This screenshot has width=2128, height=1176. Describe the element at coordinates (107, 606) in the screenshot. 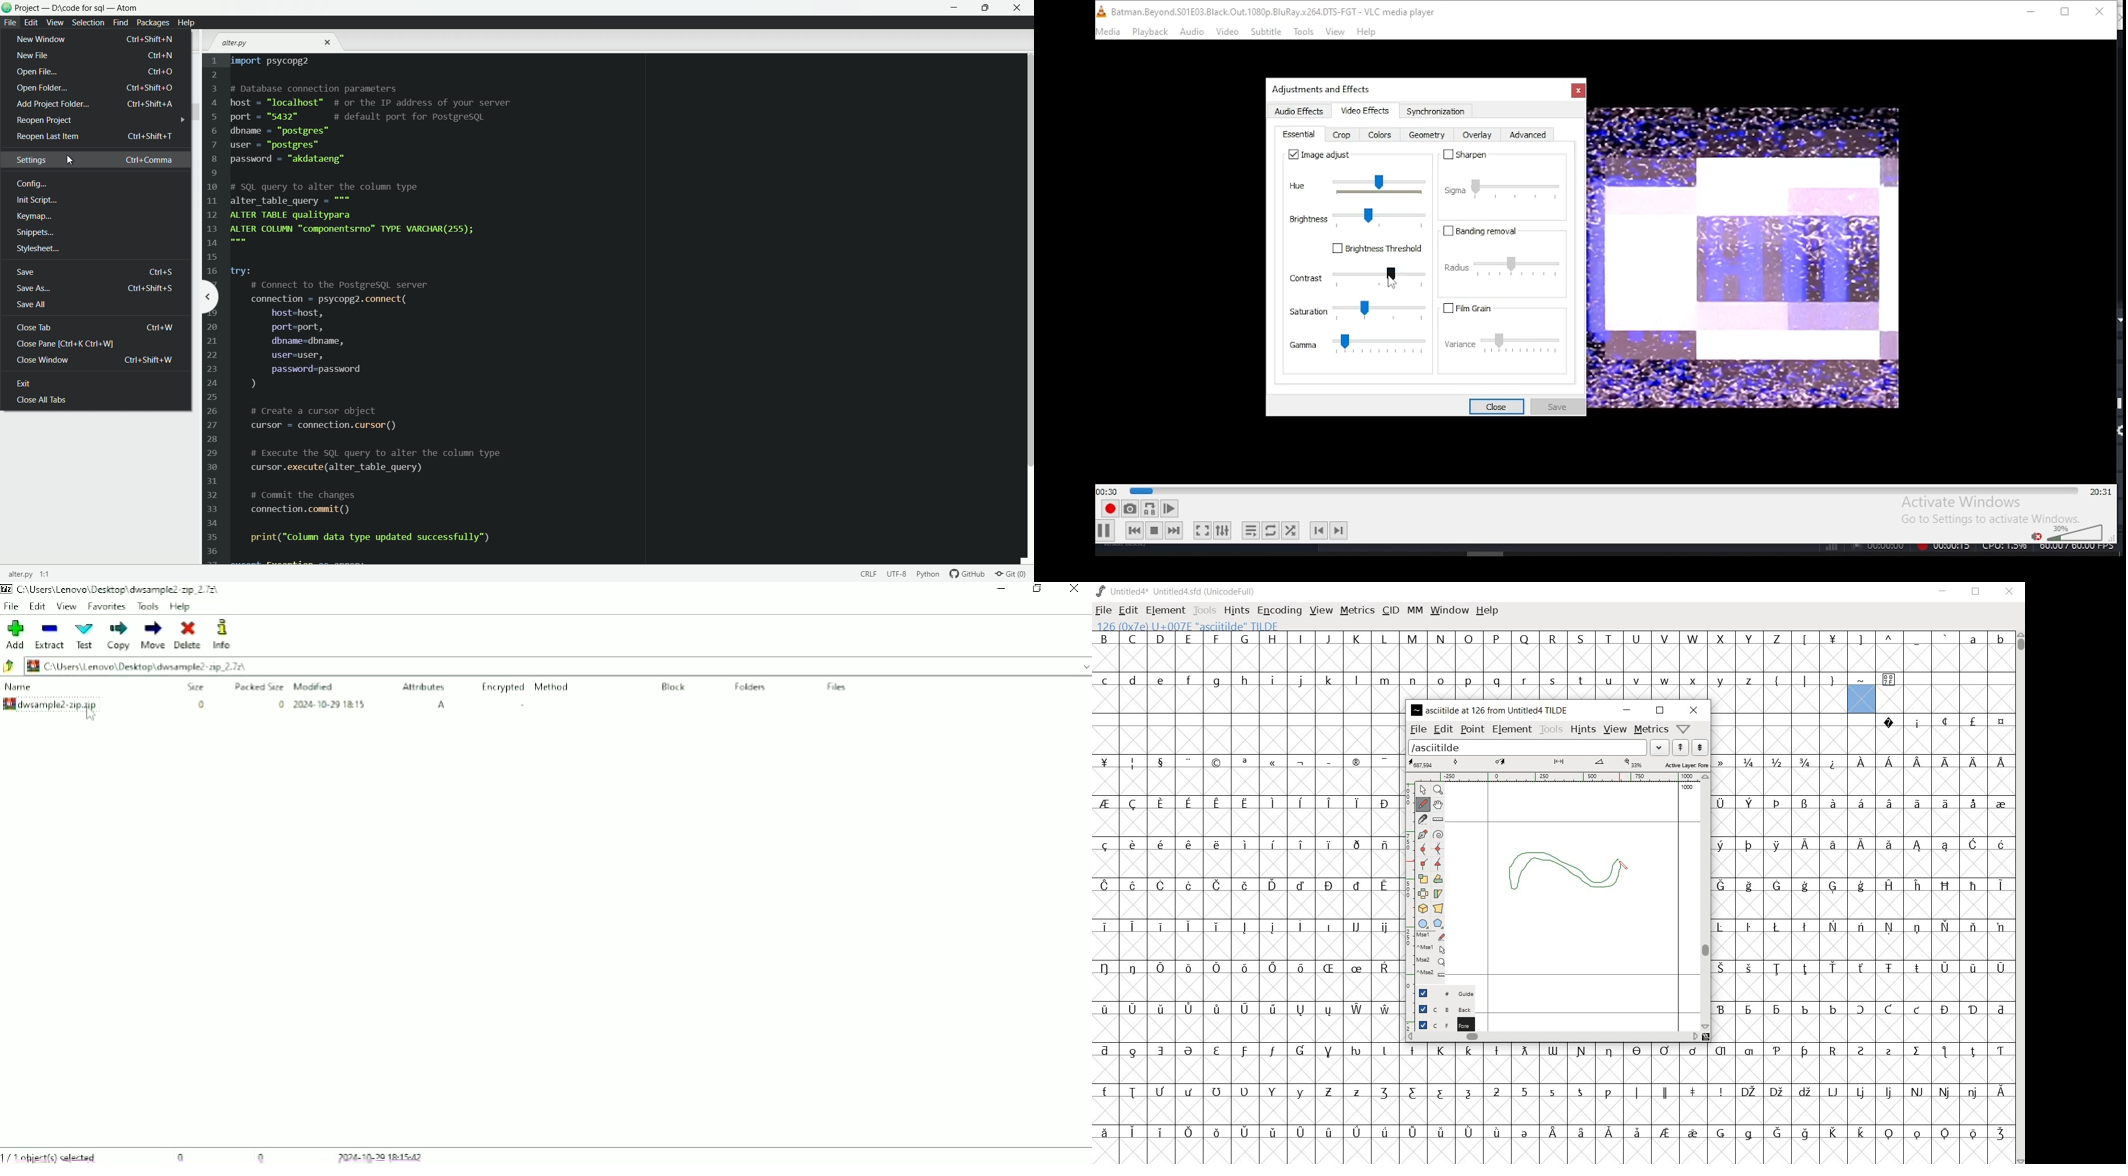

I see `Favorites` at that location.